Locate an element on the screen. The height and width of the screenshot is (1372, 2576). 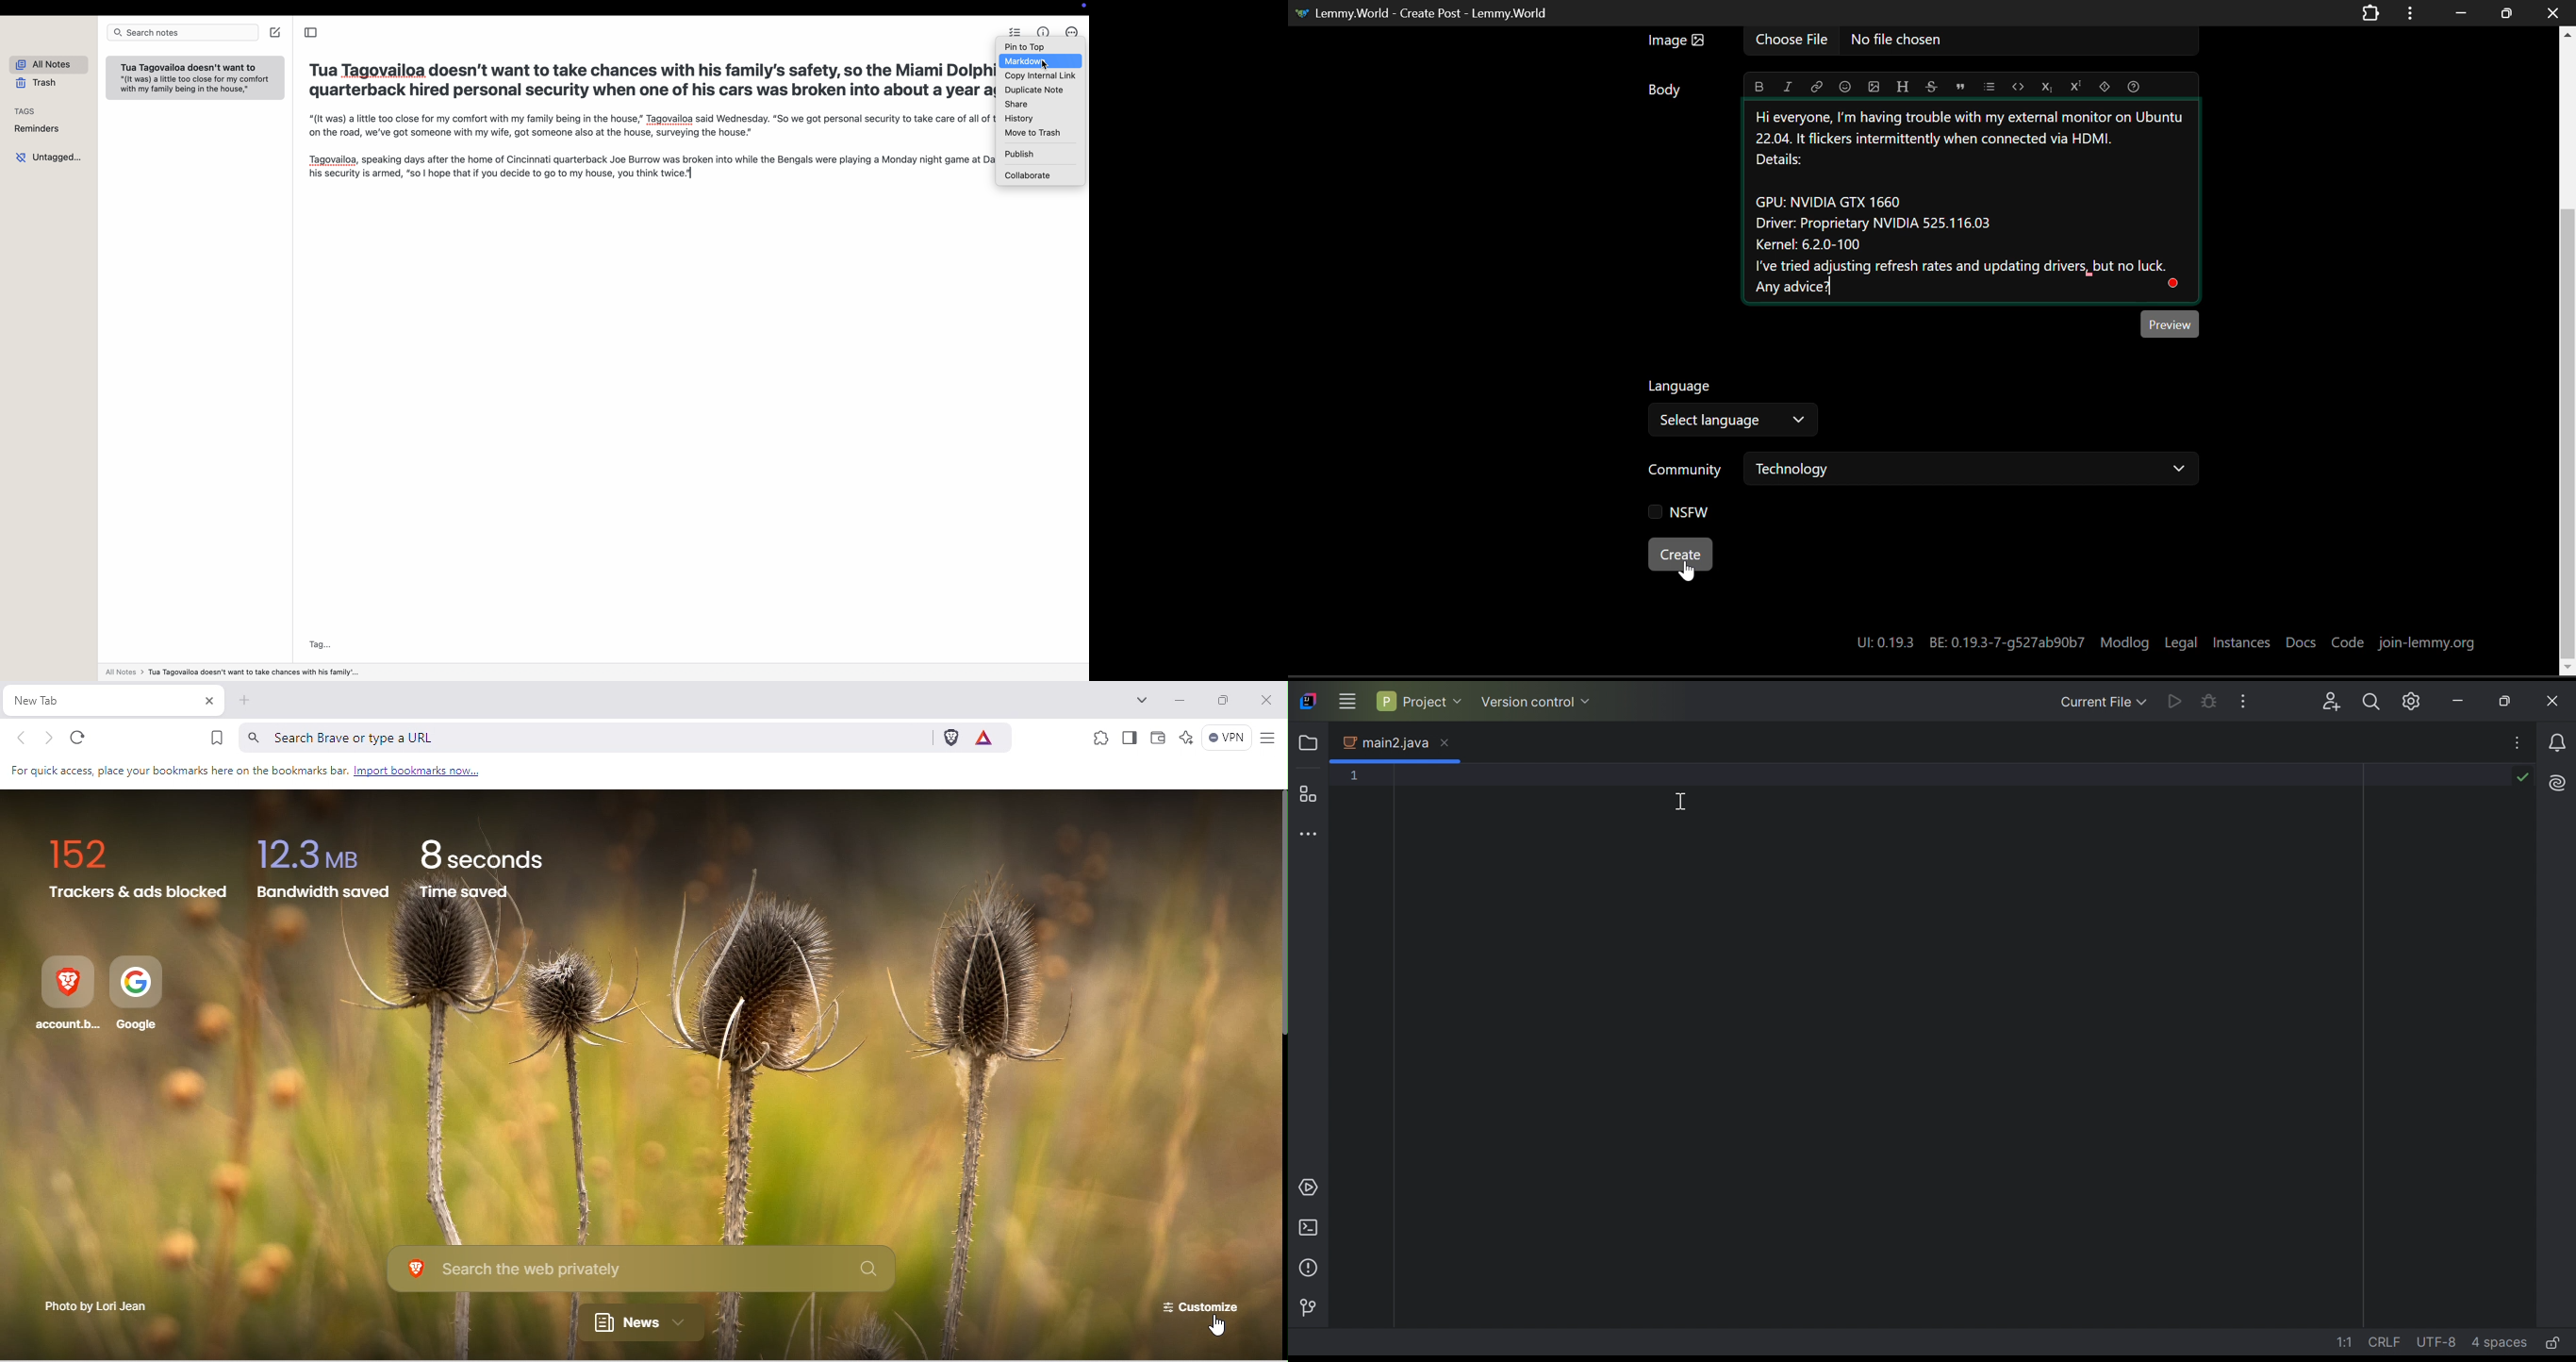
trash is located at coordinates (33, 83).